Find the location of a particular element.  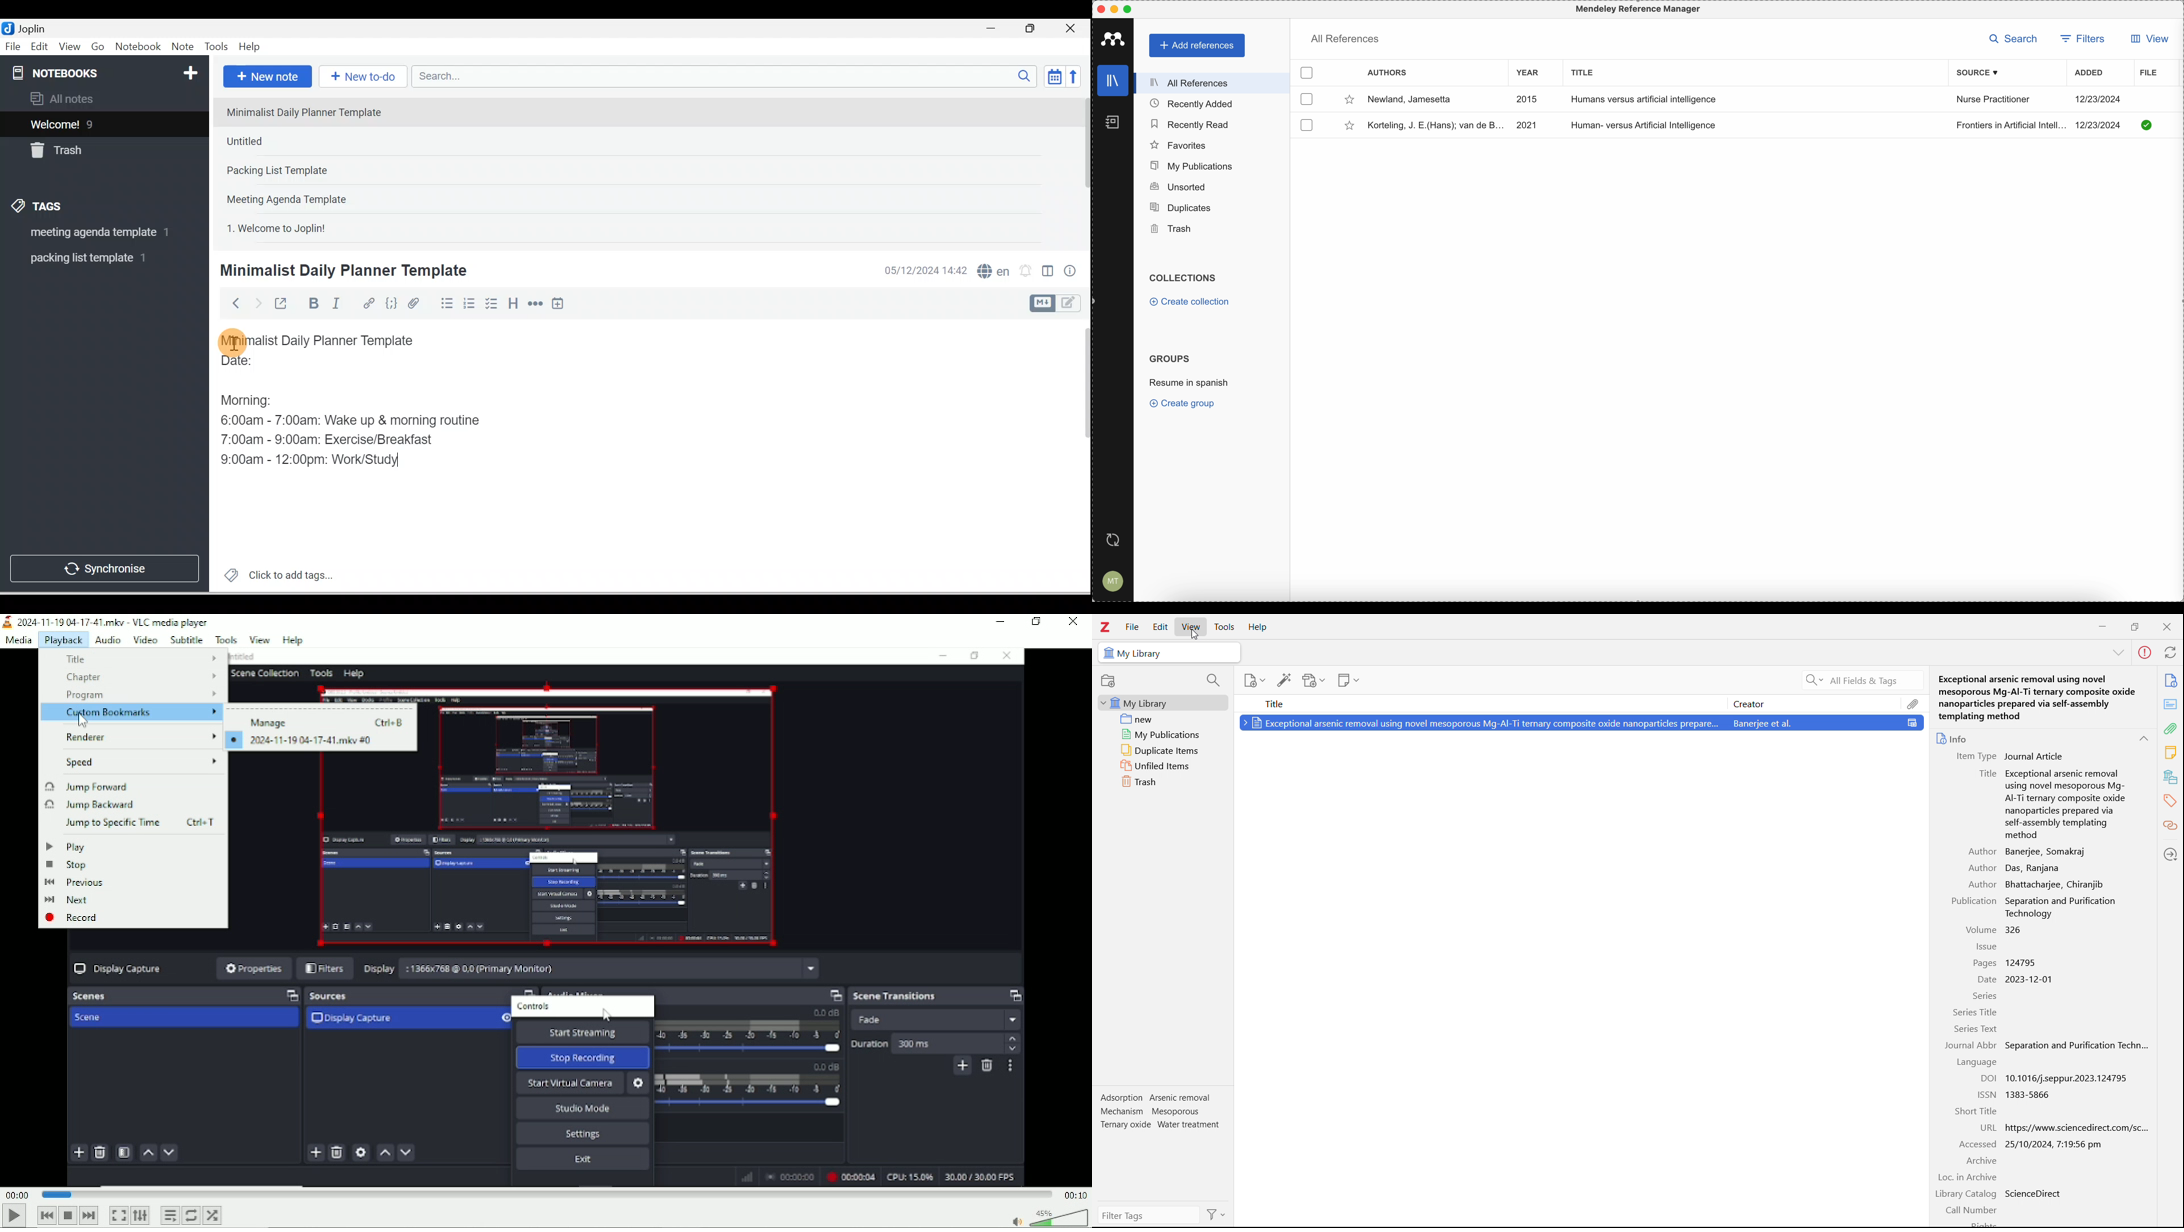

Play is located at coordinates (13, 1216).